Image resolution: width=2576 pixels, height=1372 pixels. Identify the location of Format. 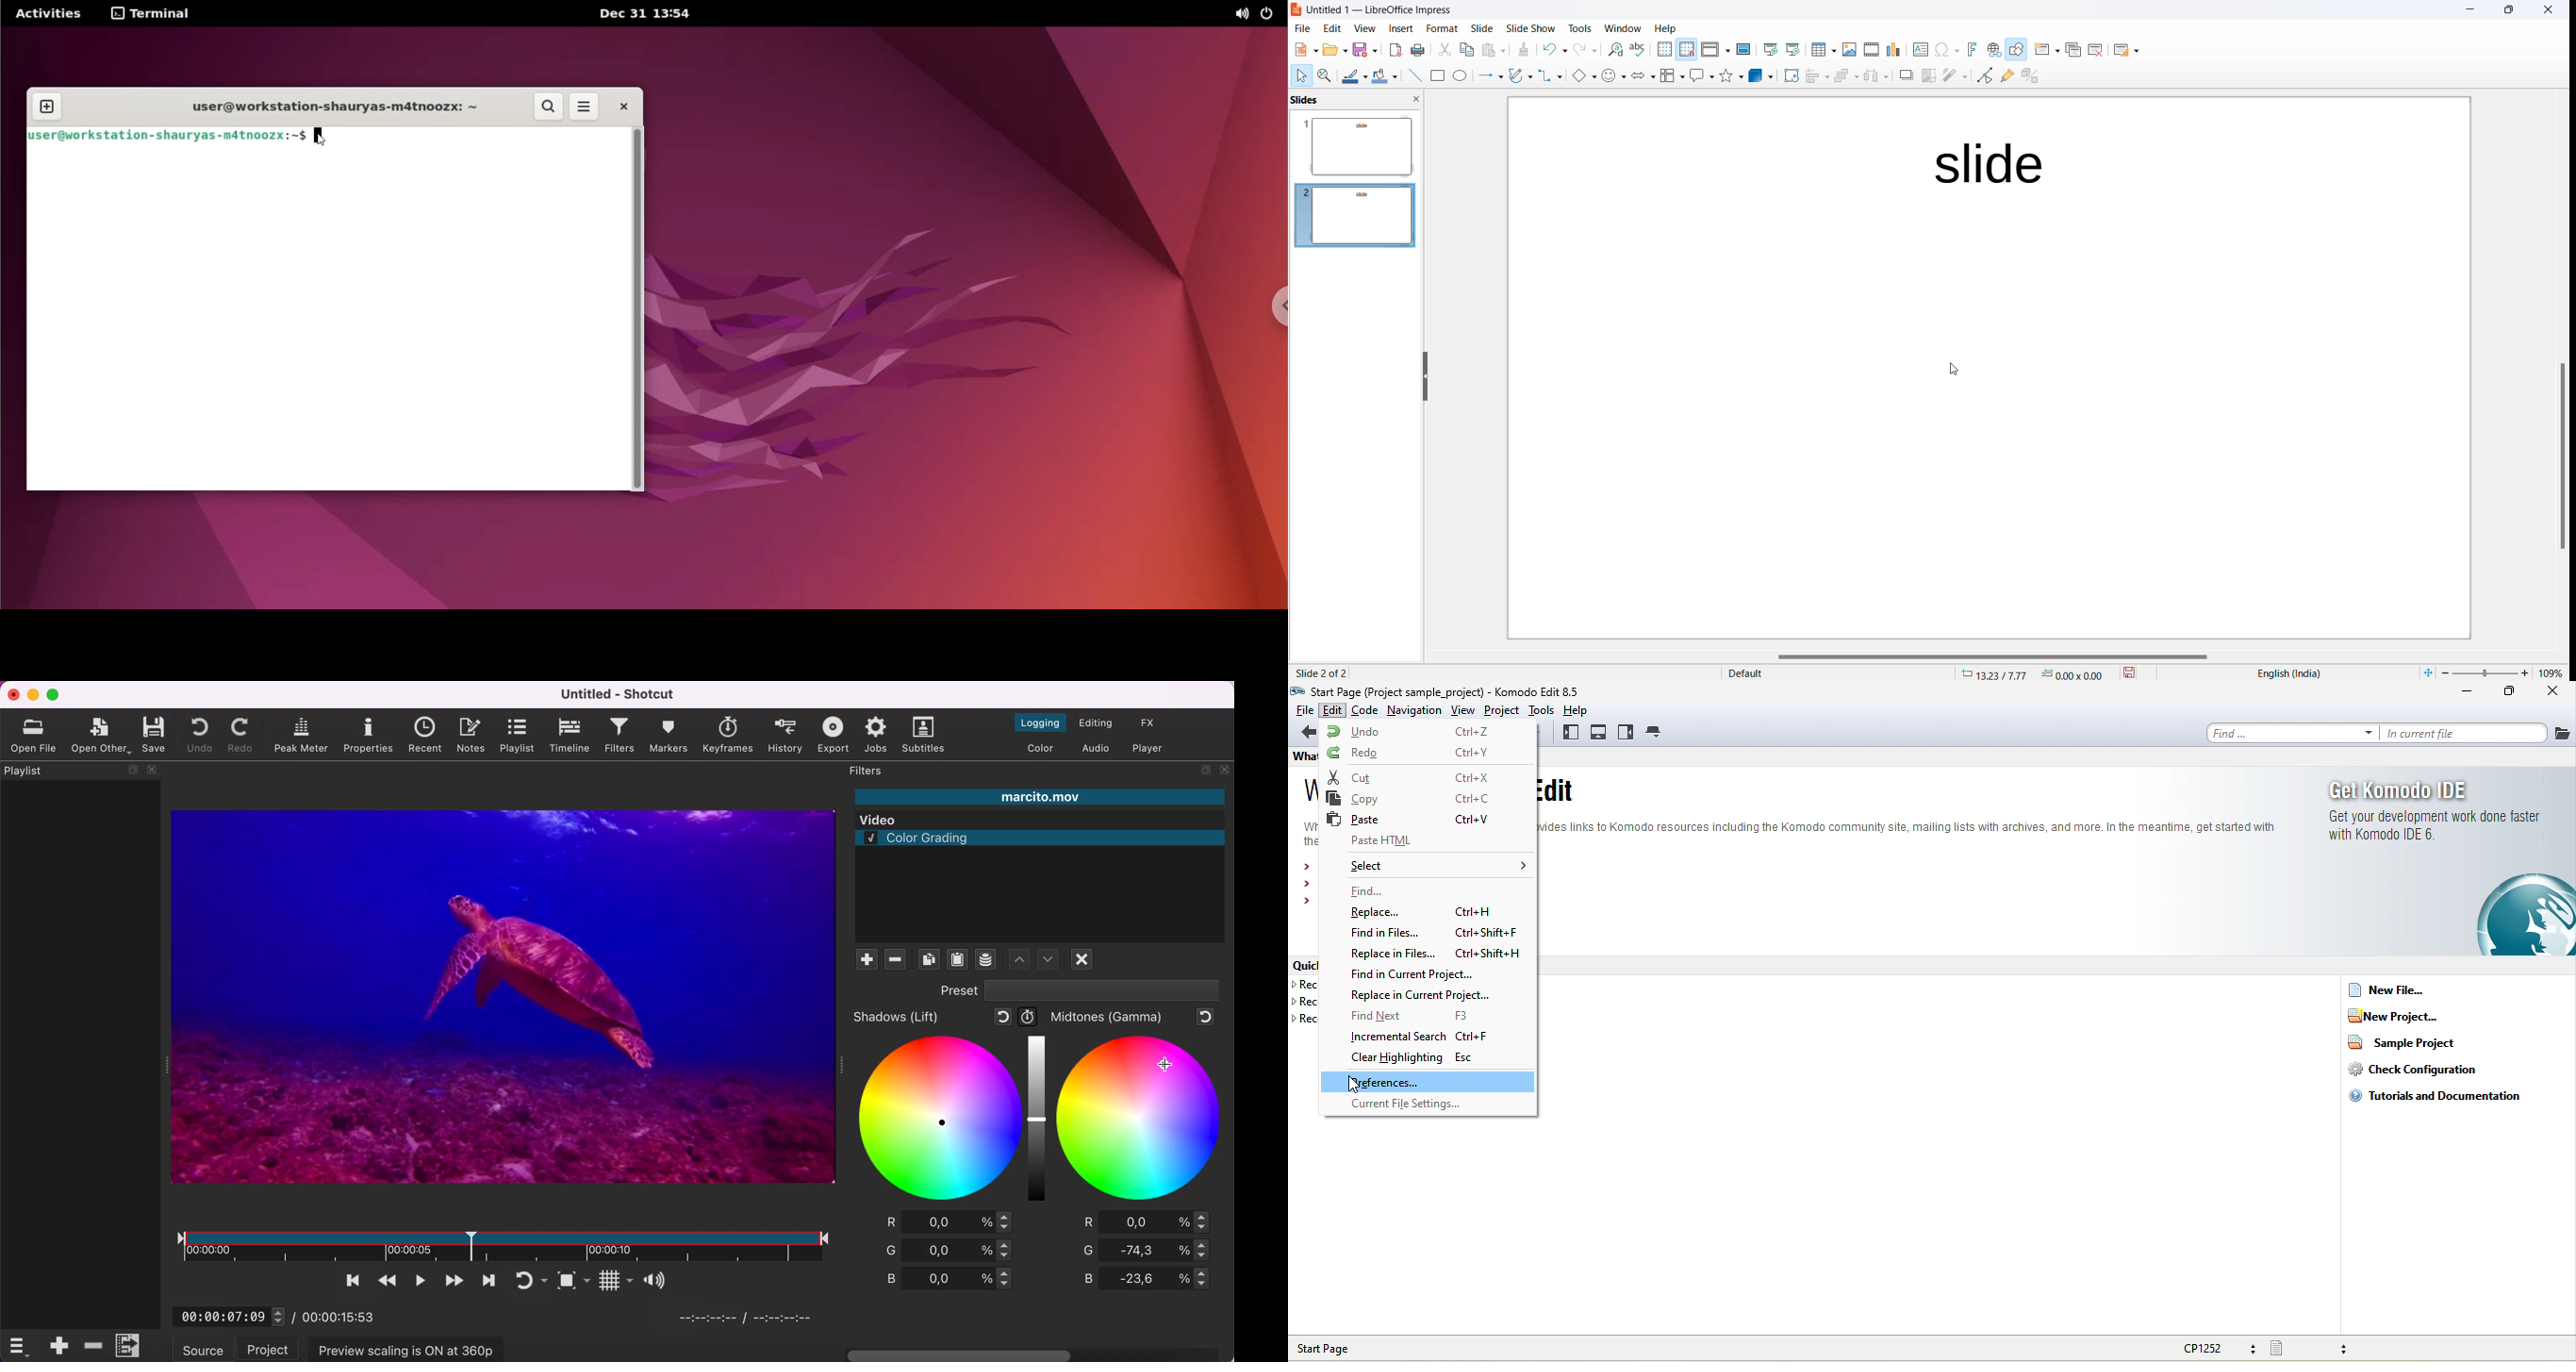
(1438, 27).